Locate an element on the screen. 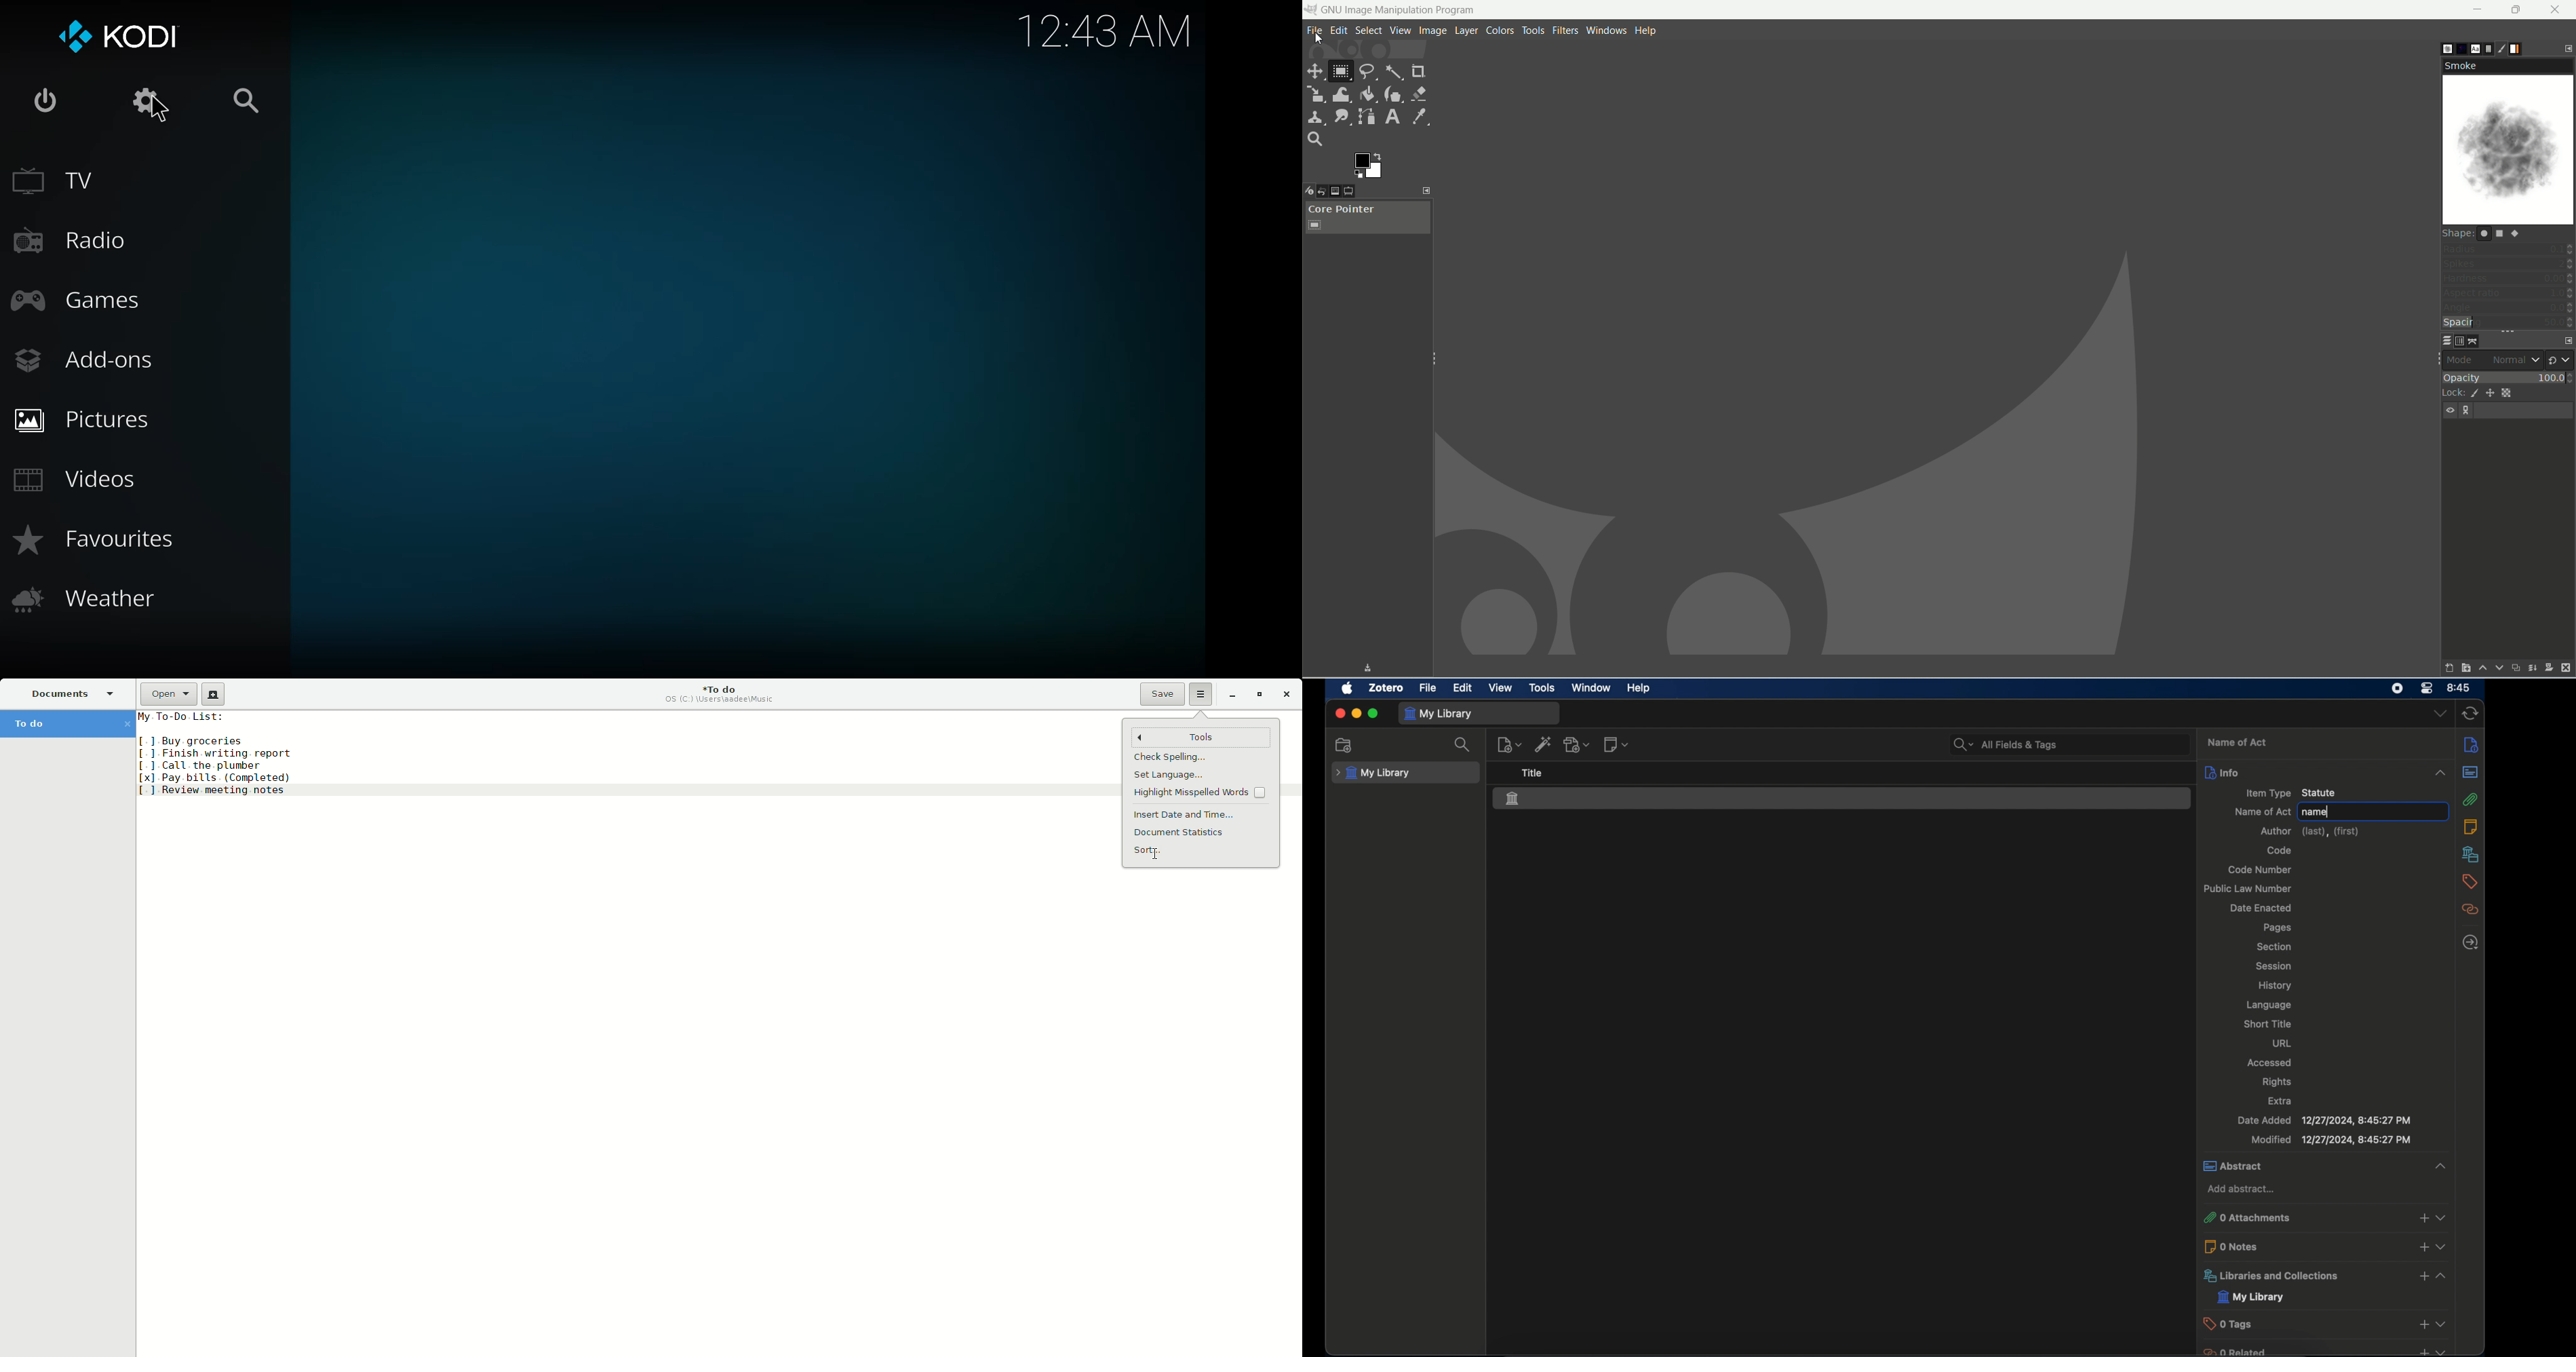  name of act is located at coordinates (2262, 812).